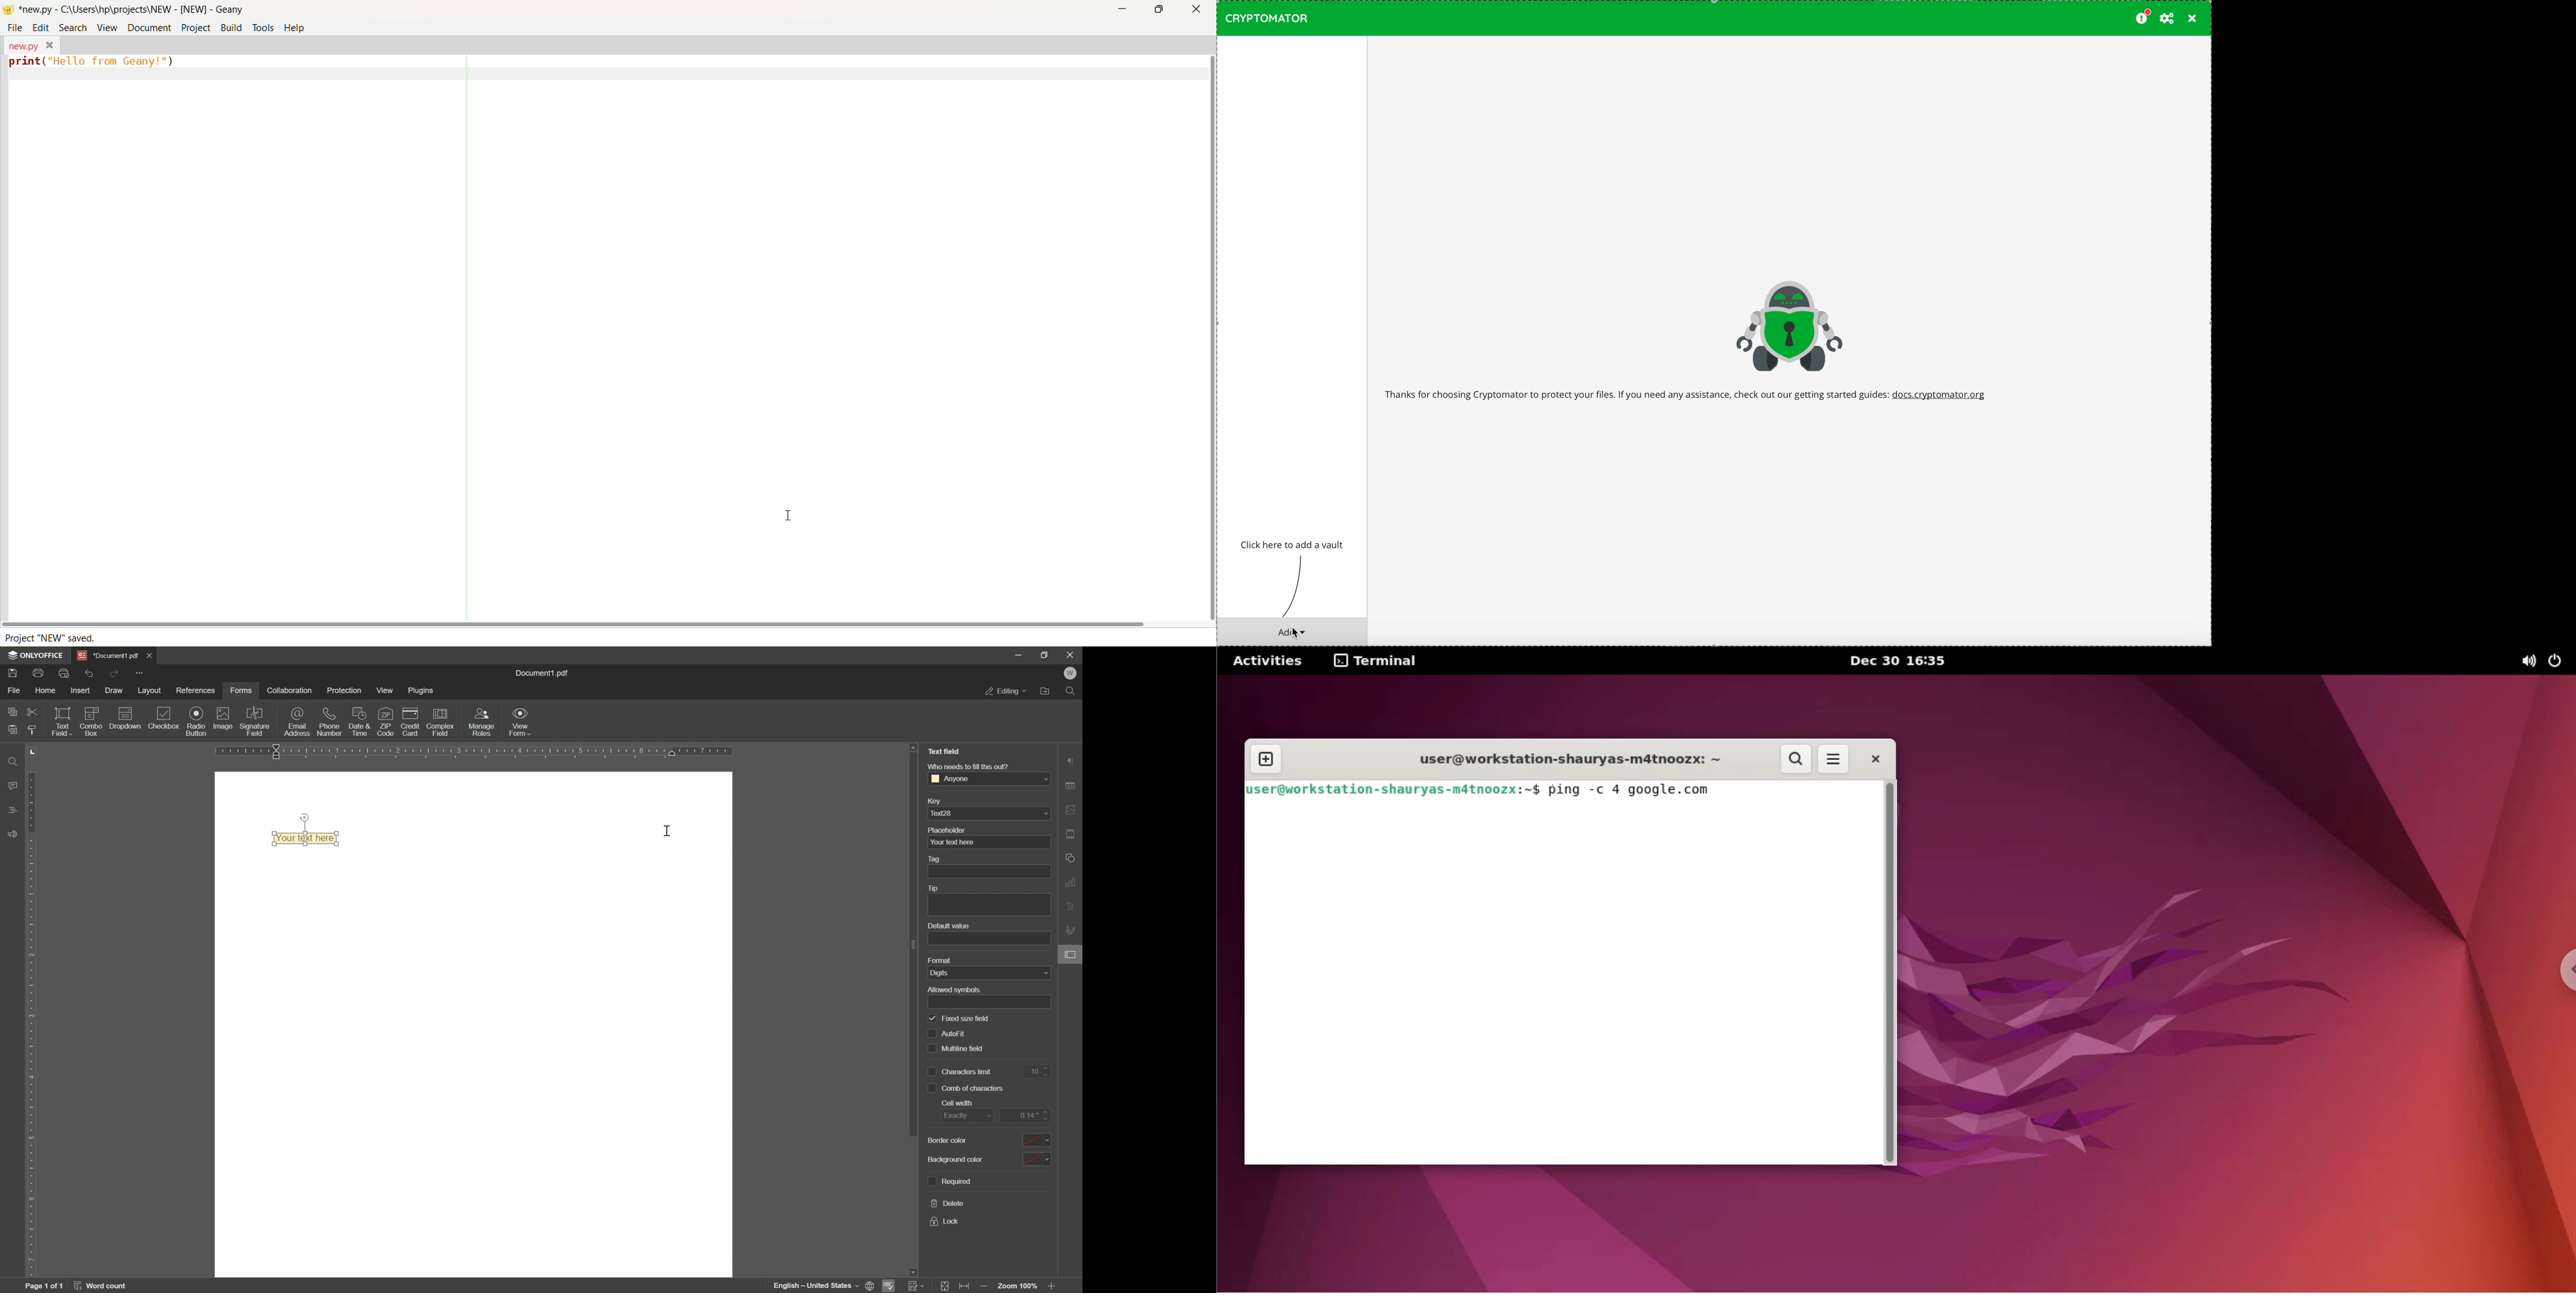  Describe the element at coordinates (951, 1181) in the screenshot. I see `required` at that location.